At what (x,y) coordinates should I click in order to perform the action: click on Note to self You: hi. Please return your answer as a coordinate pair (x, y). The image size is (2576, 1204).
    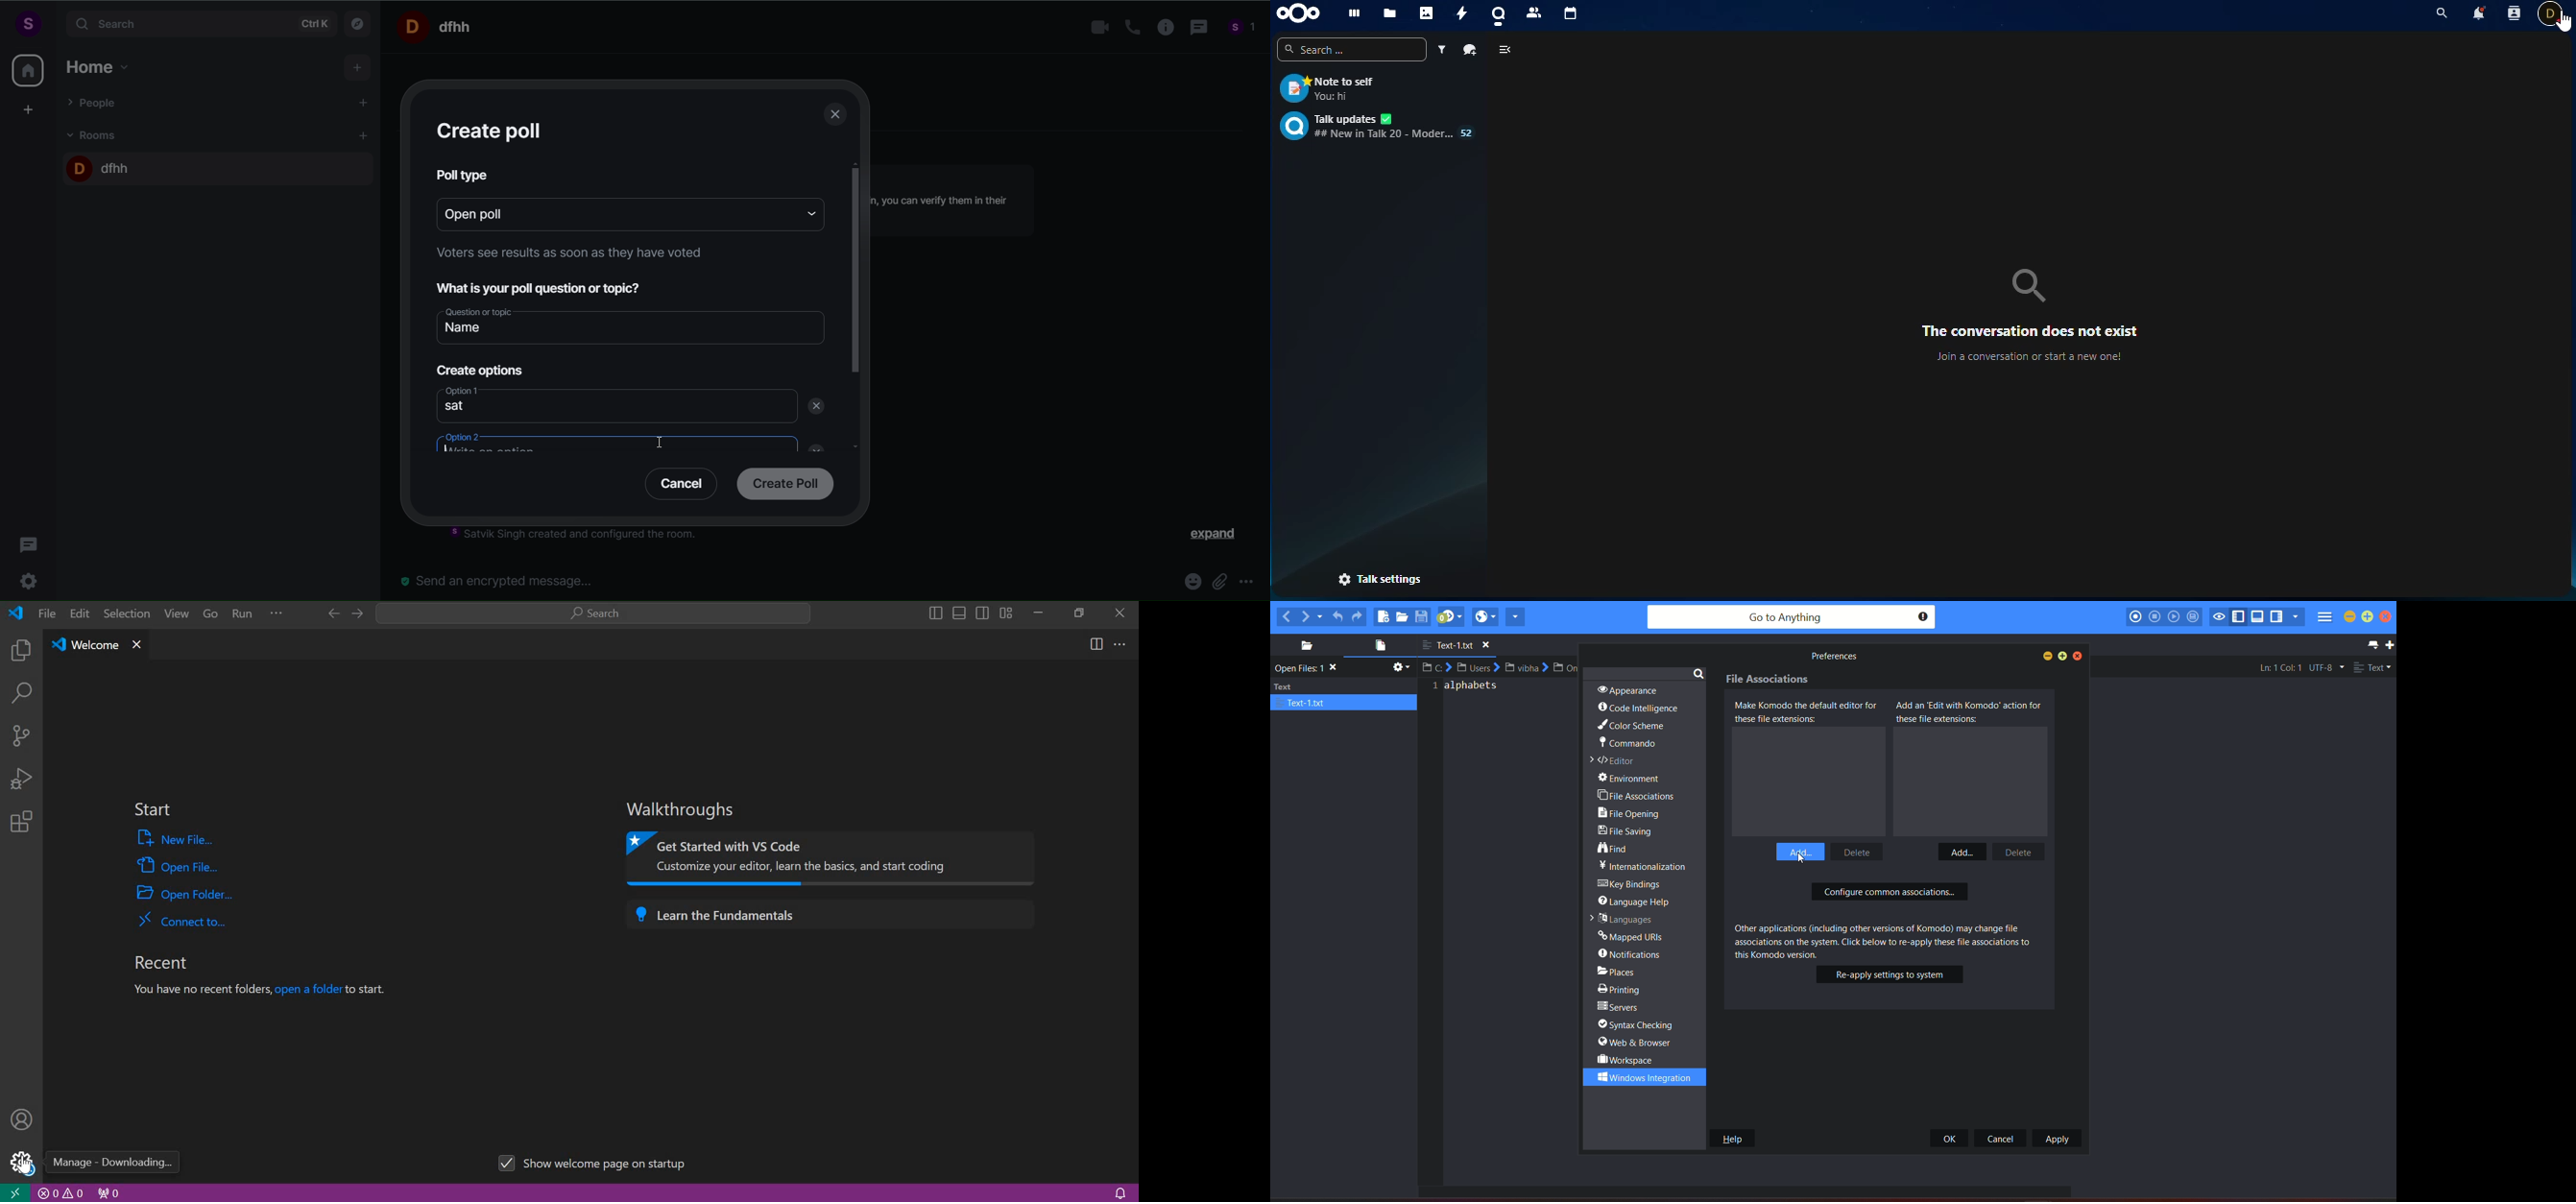
    Looking at the image, I should click on (1379, 88).